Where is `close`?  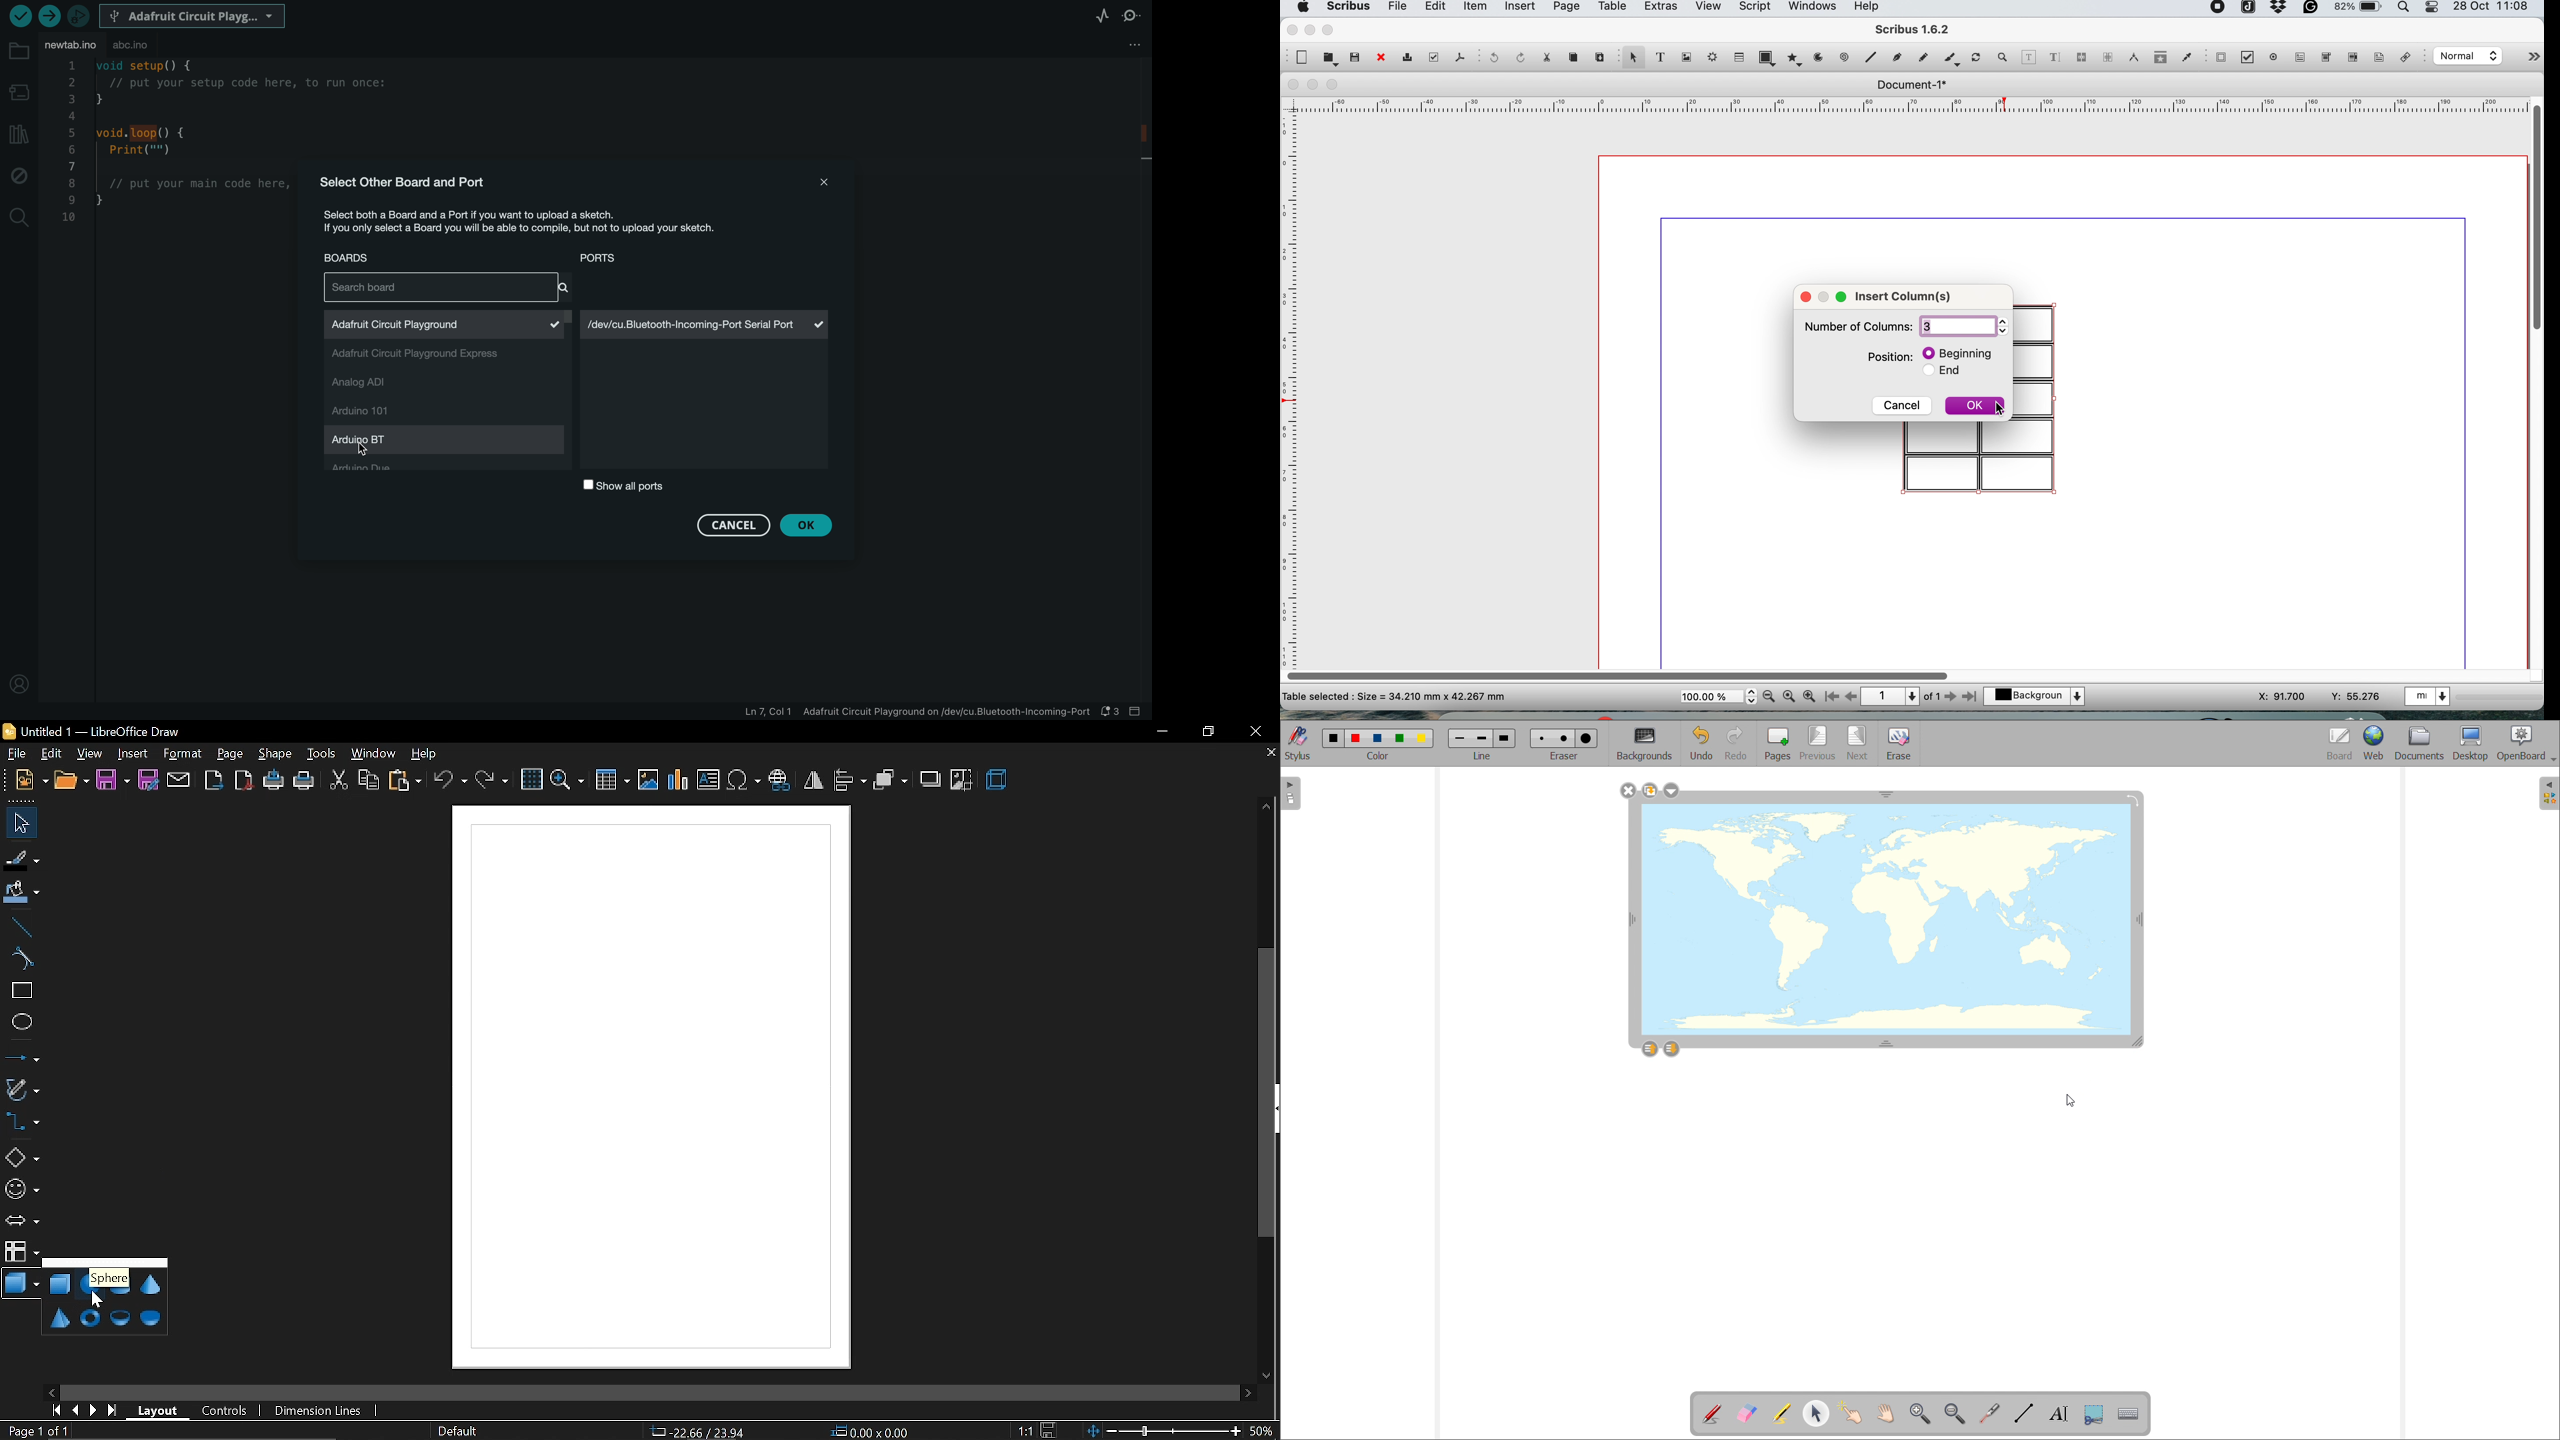
close is located at coordinates (1291, 84).